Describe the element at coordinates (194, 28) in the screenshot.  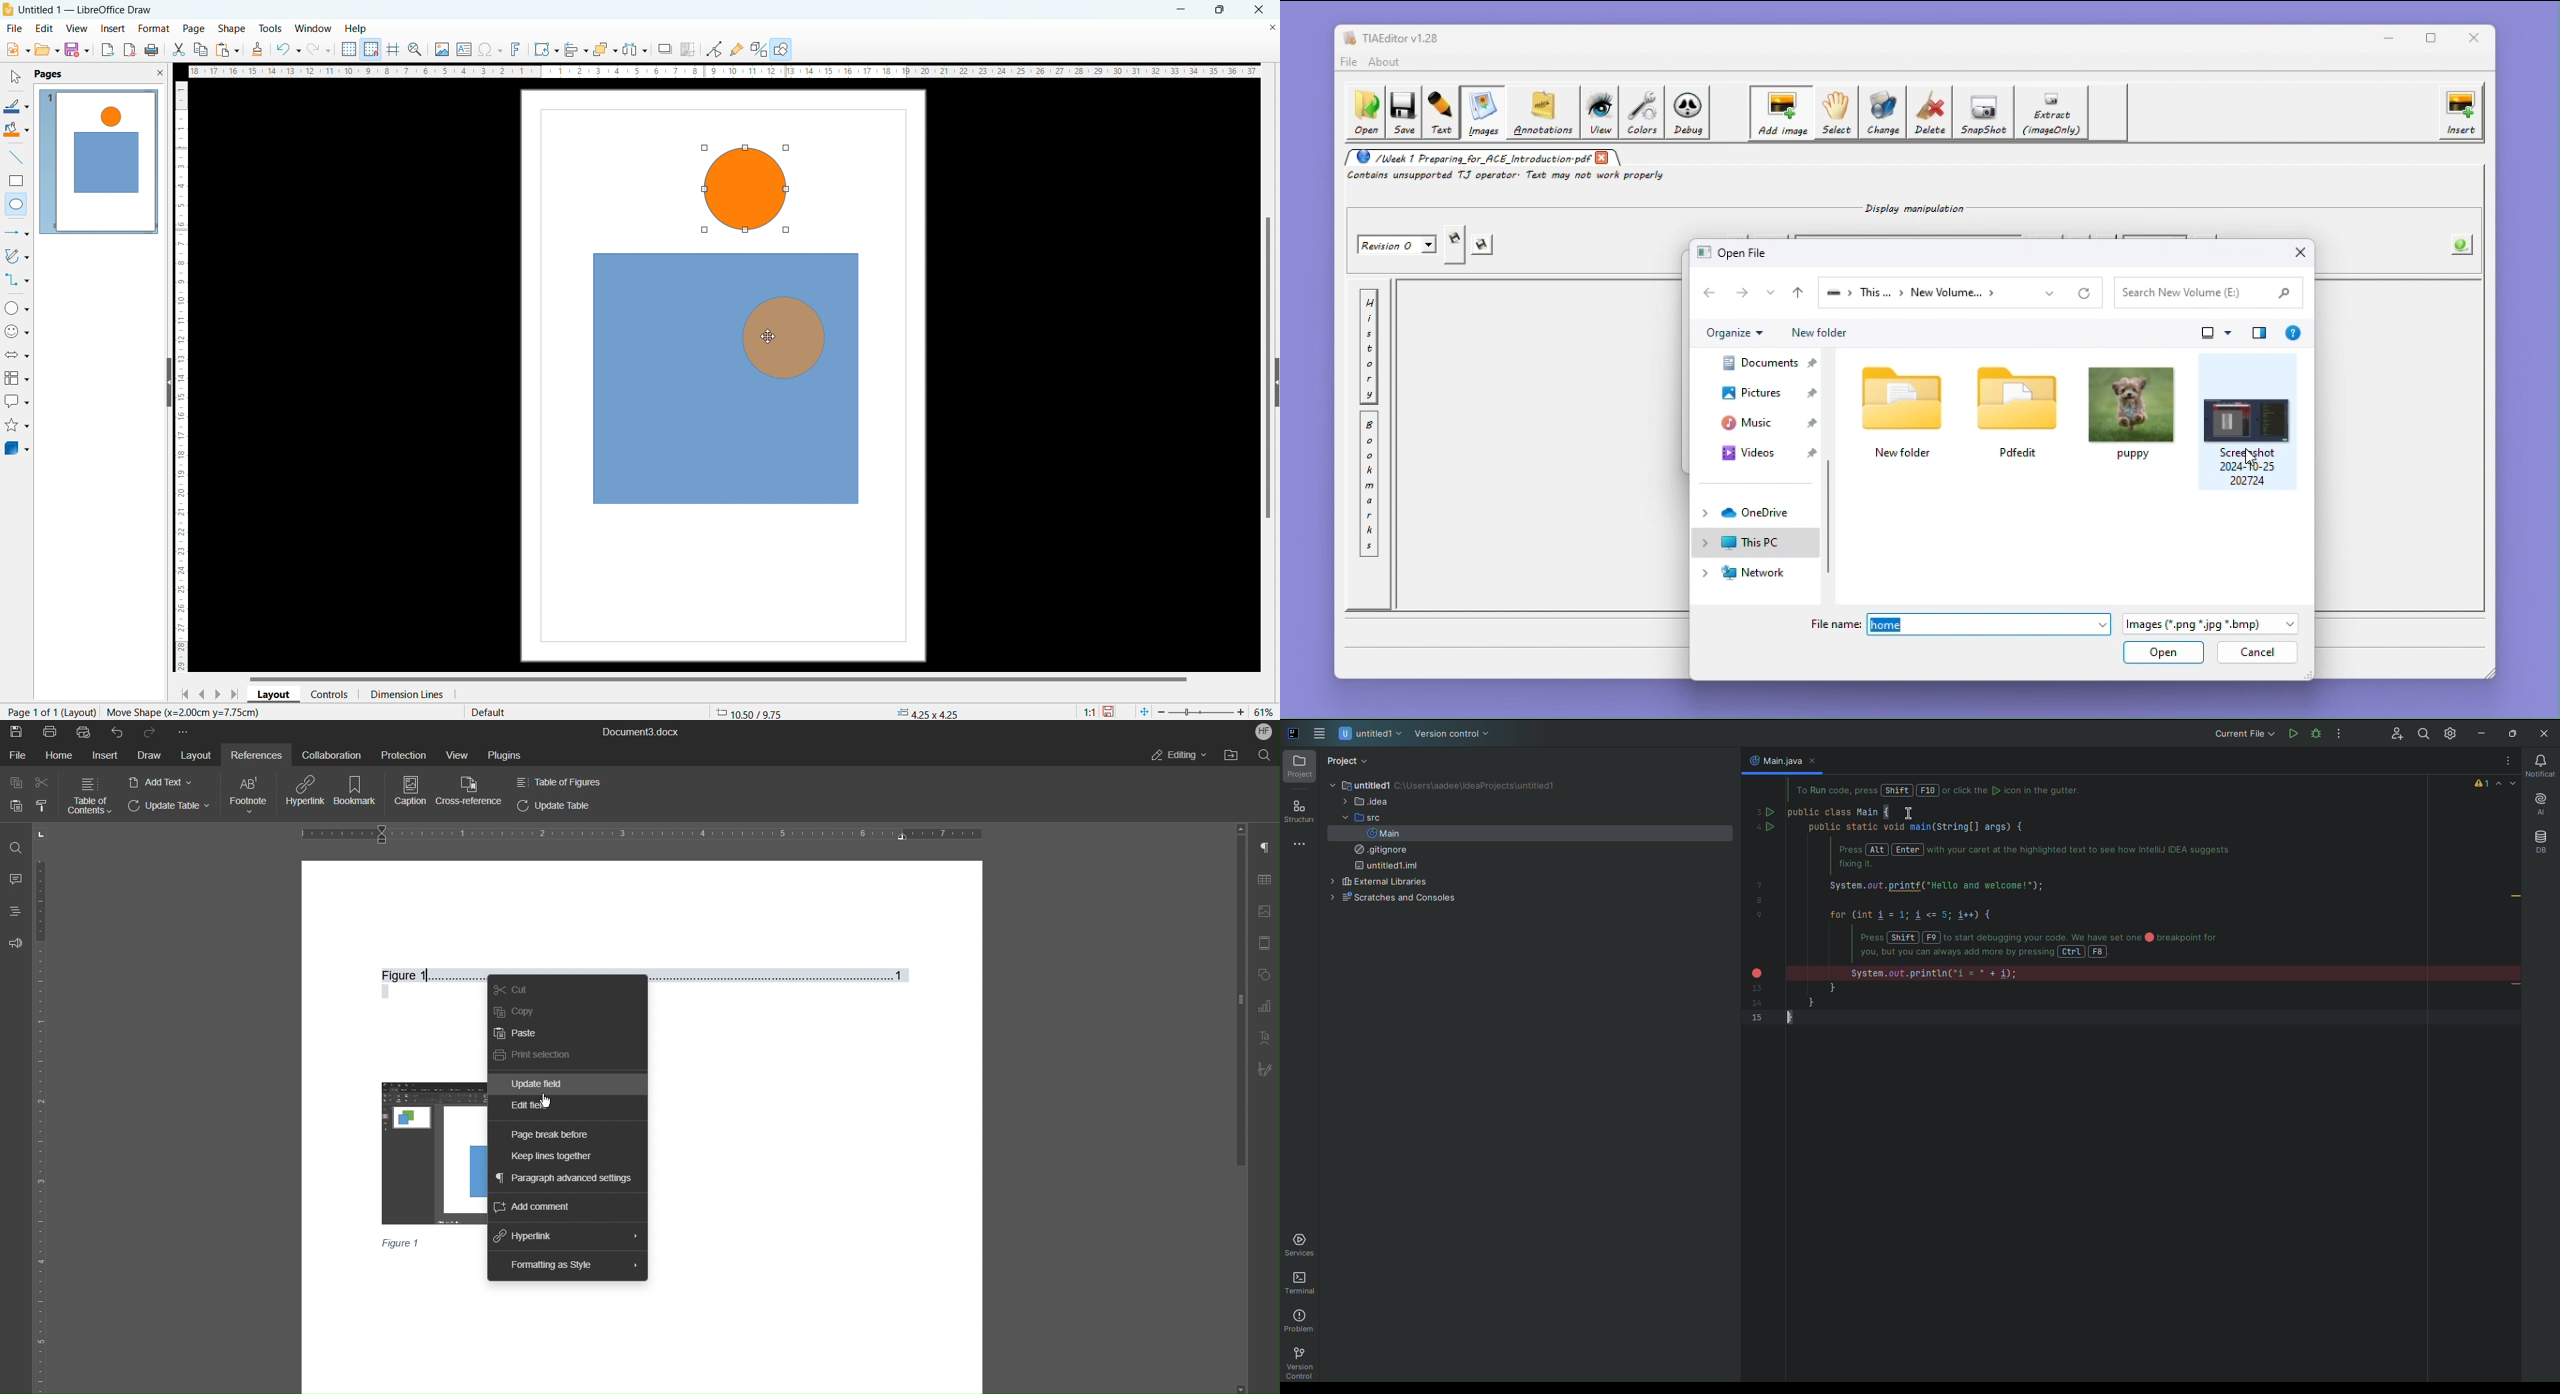
I see `page` at that location.